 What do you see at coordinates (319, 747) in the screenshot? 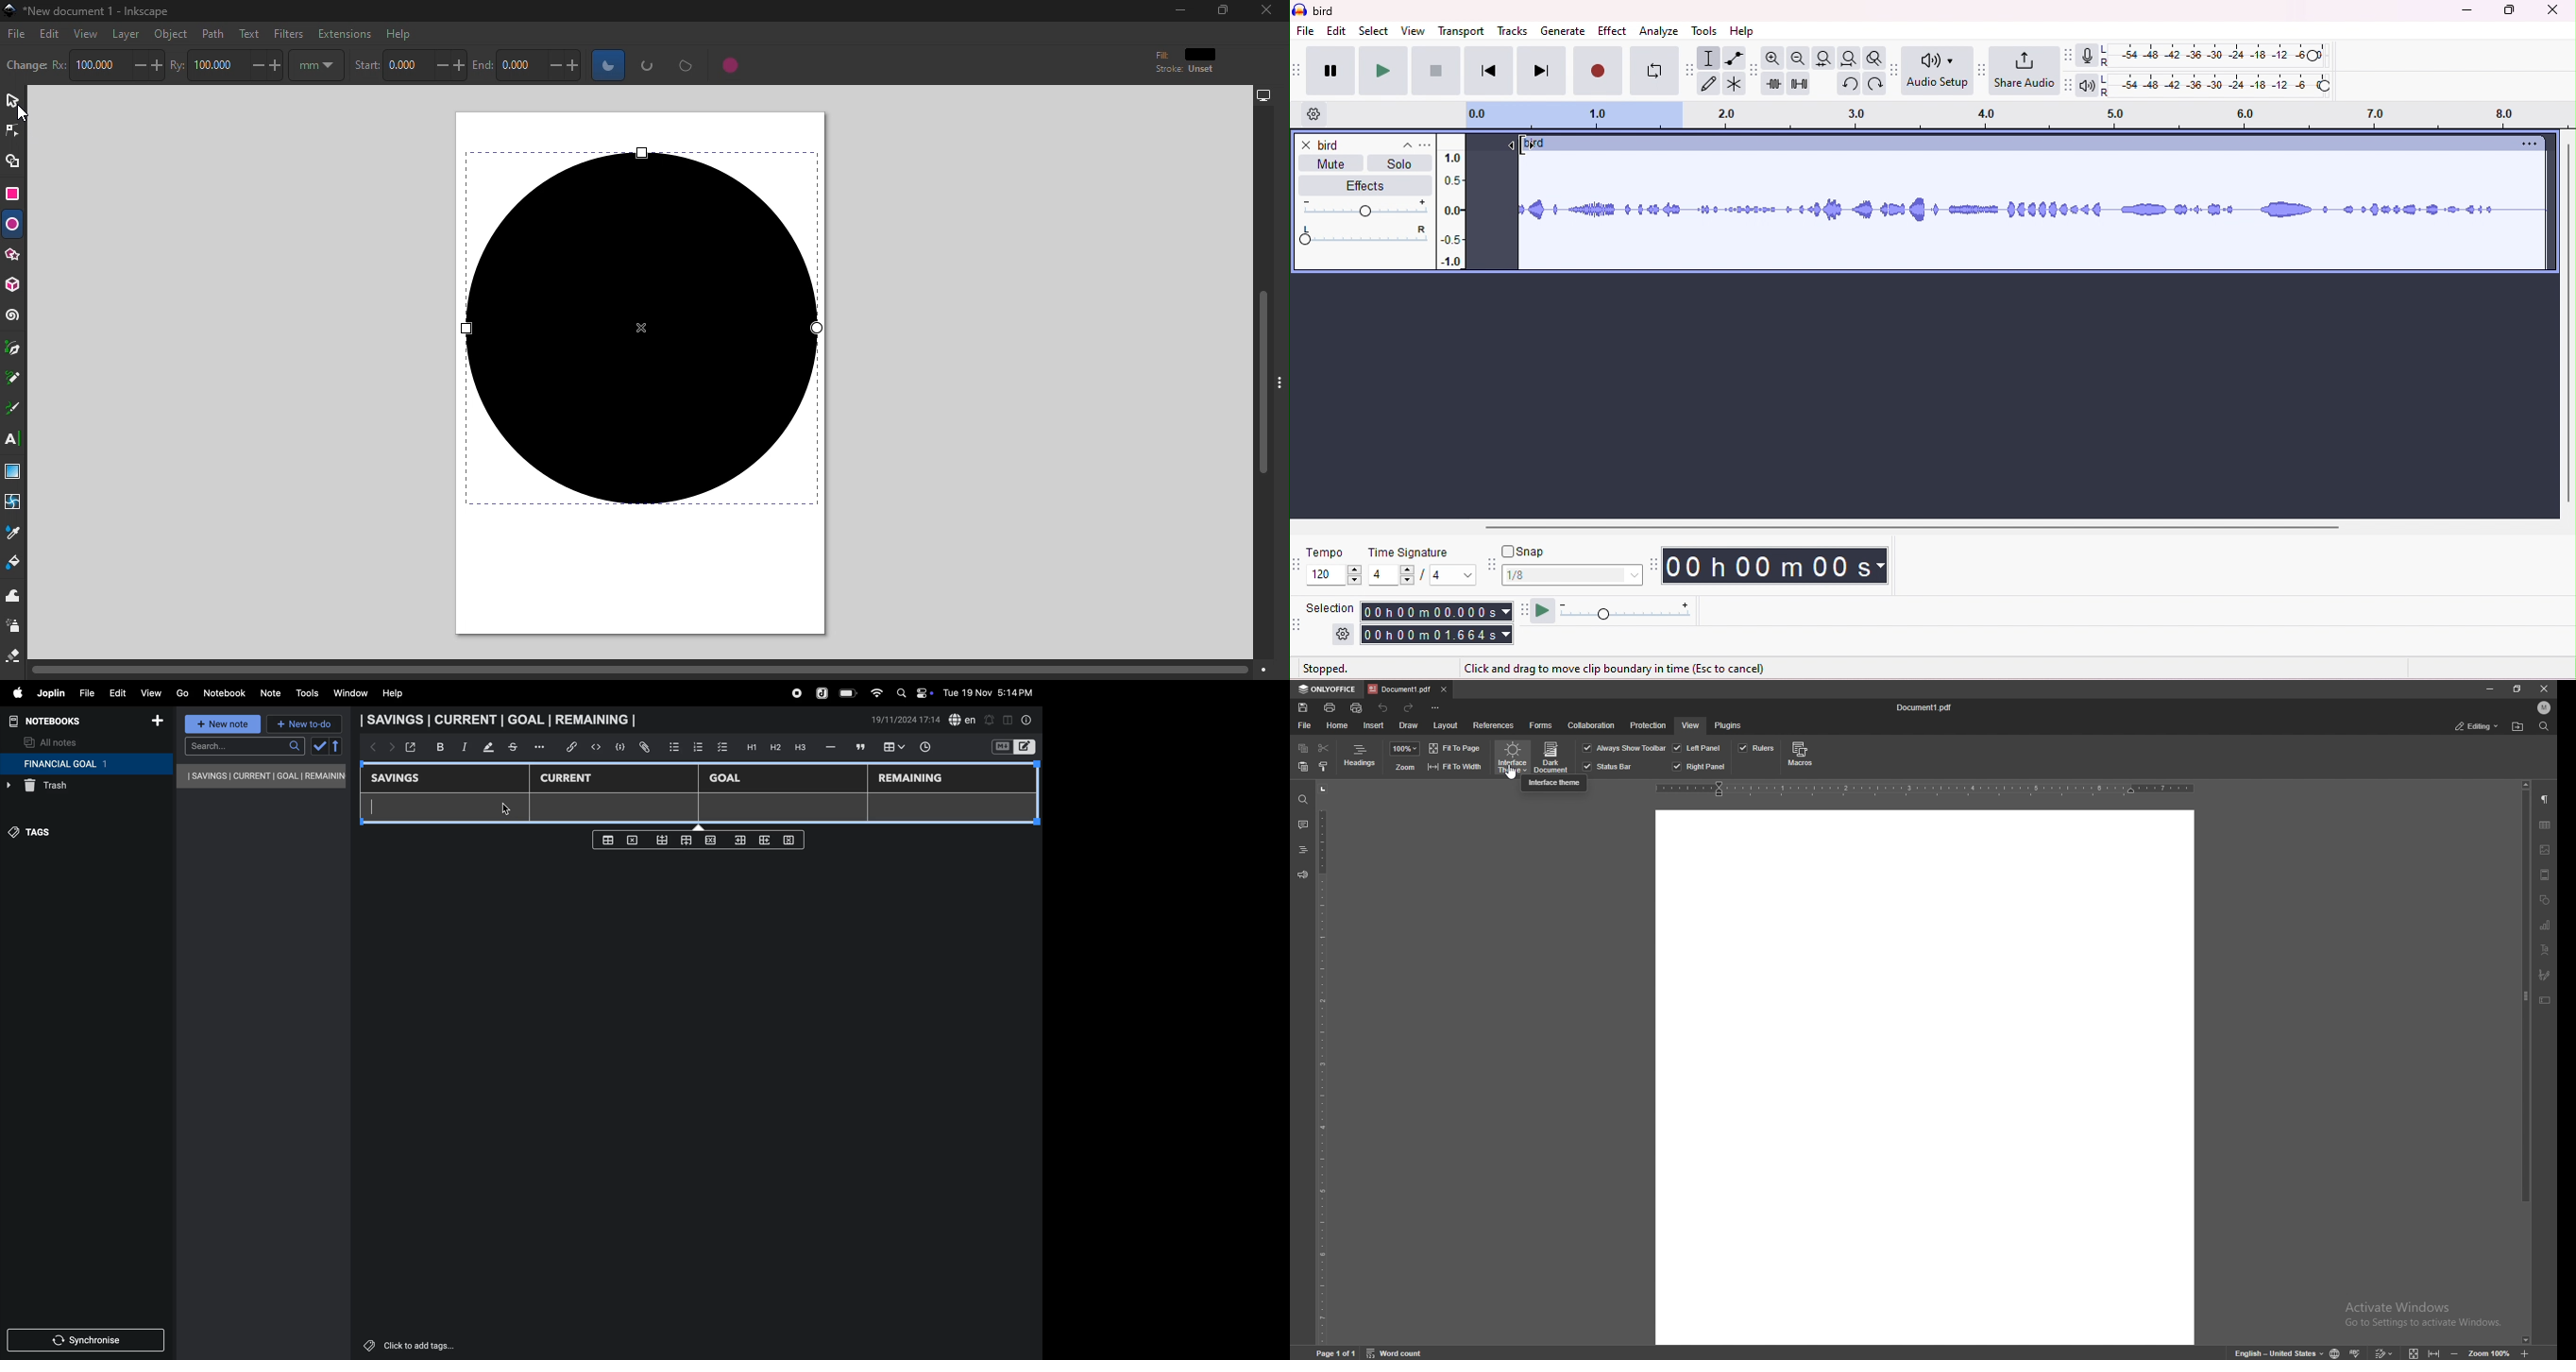
I see `check` at bounding box center [319, 747].